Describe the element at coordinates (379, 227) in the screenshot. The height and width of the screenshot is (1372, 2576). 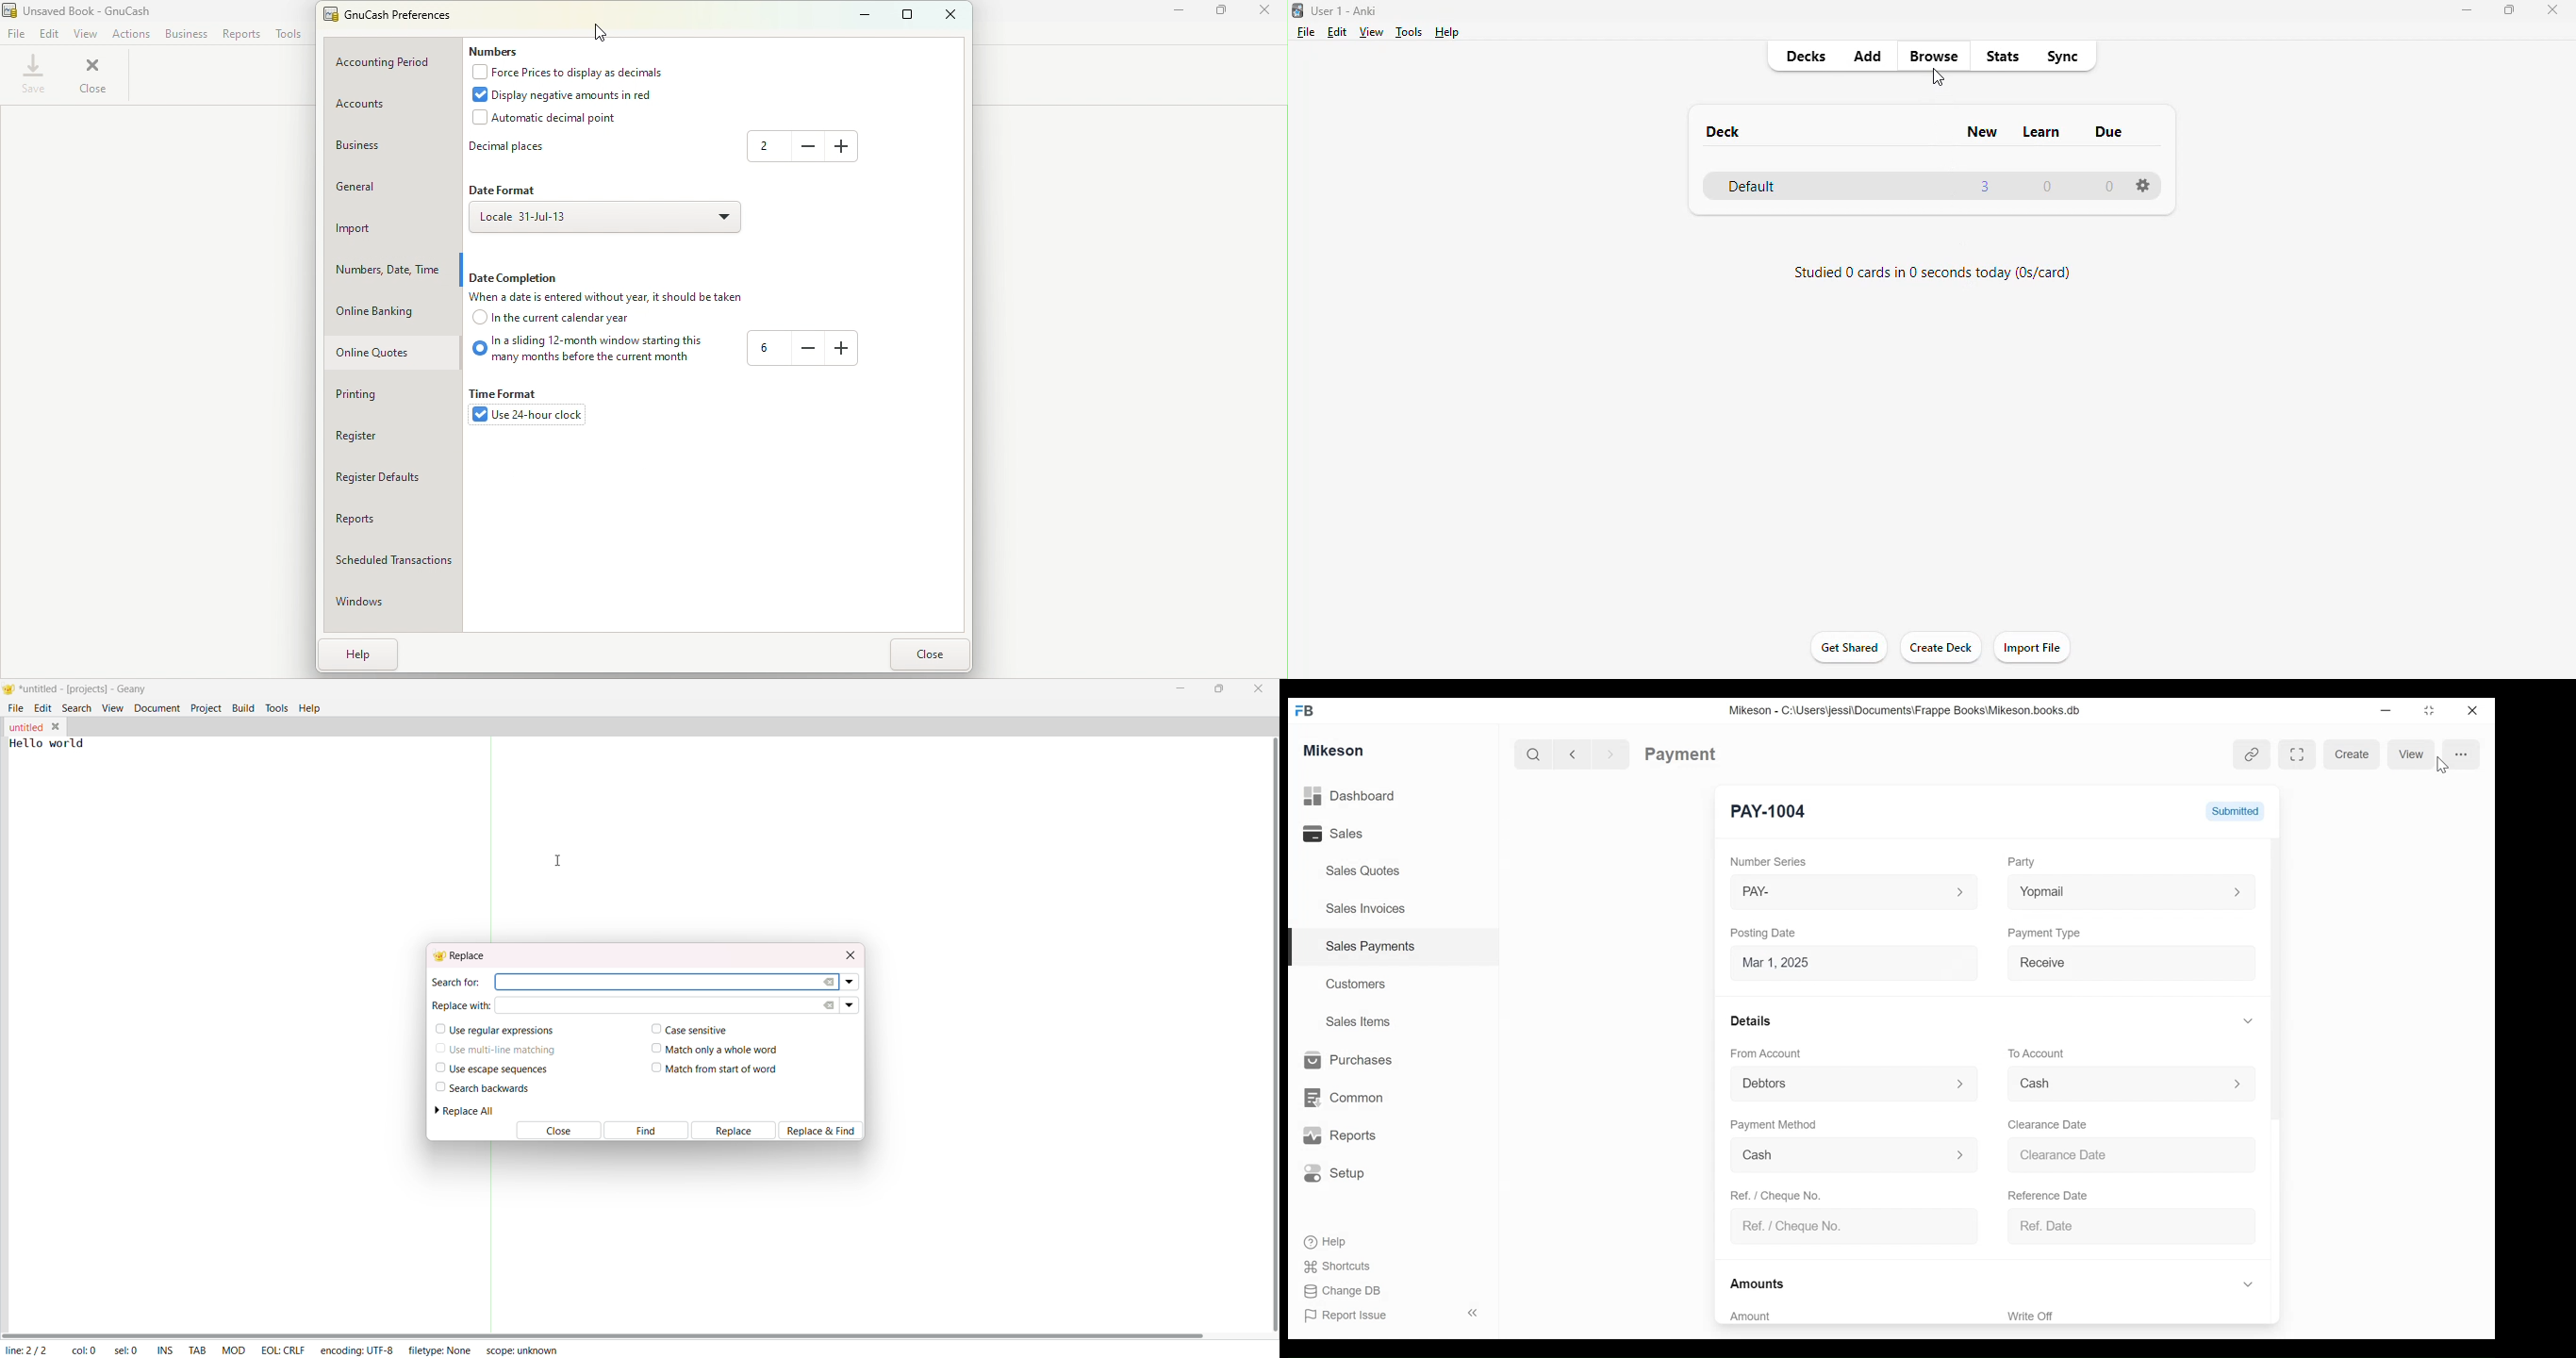
I see `Import` at that location.